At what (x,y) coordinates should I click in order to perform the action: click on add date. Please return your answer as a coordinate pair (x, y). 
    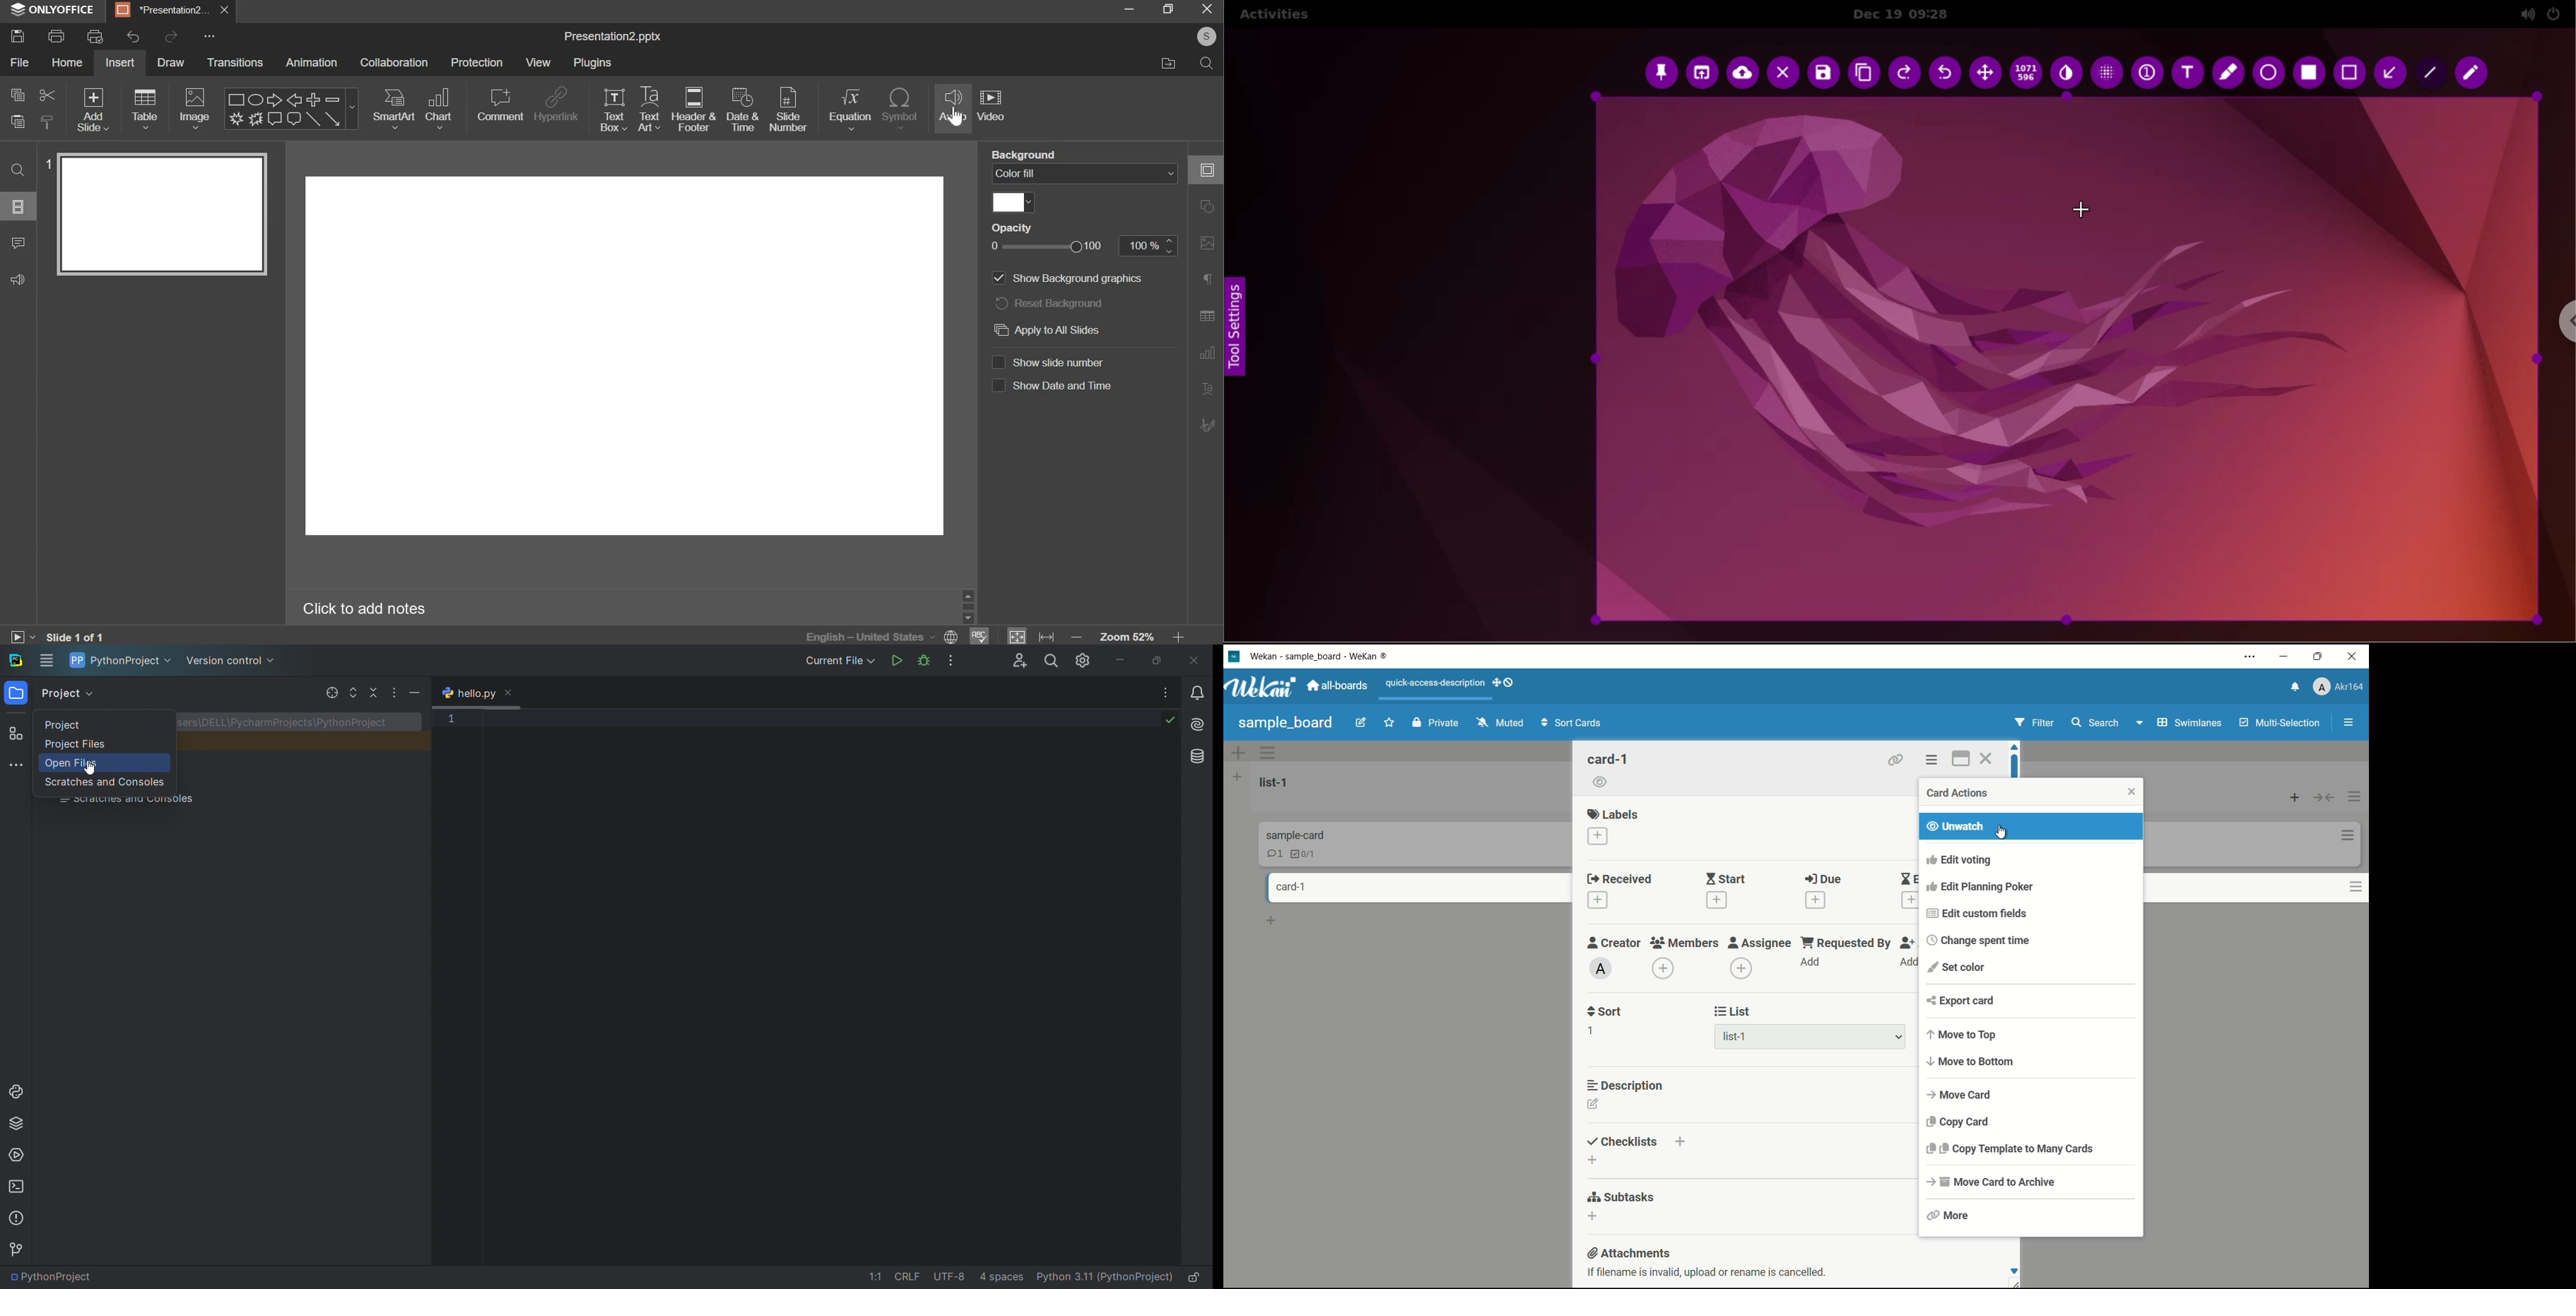
    Looking at the image, I should click on (1815, 901).